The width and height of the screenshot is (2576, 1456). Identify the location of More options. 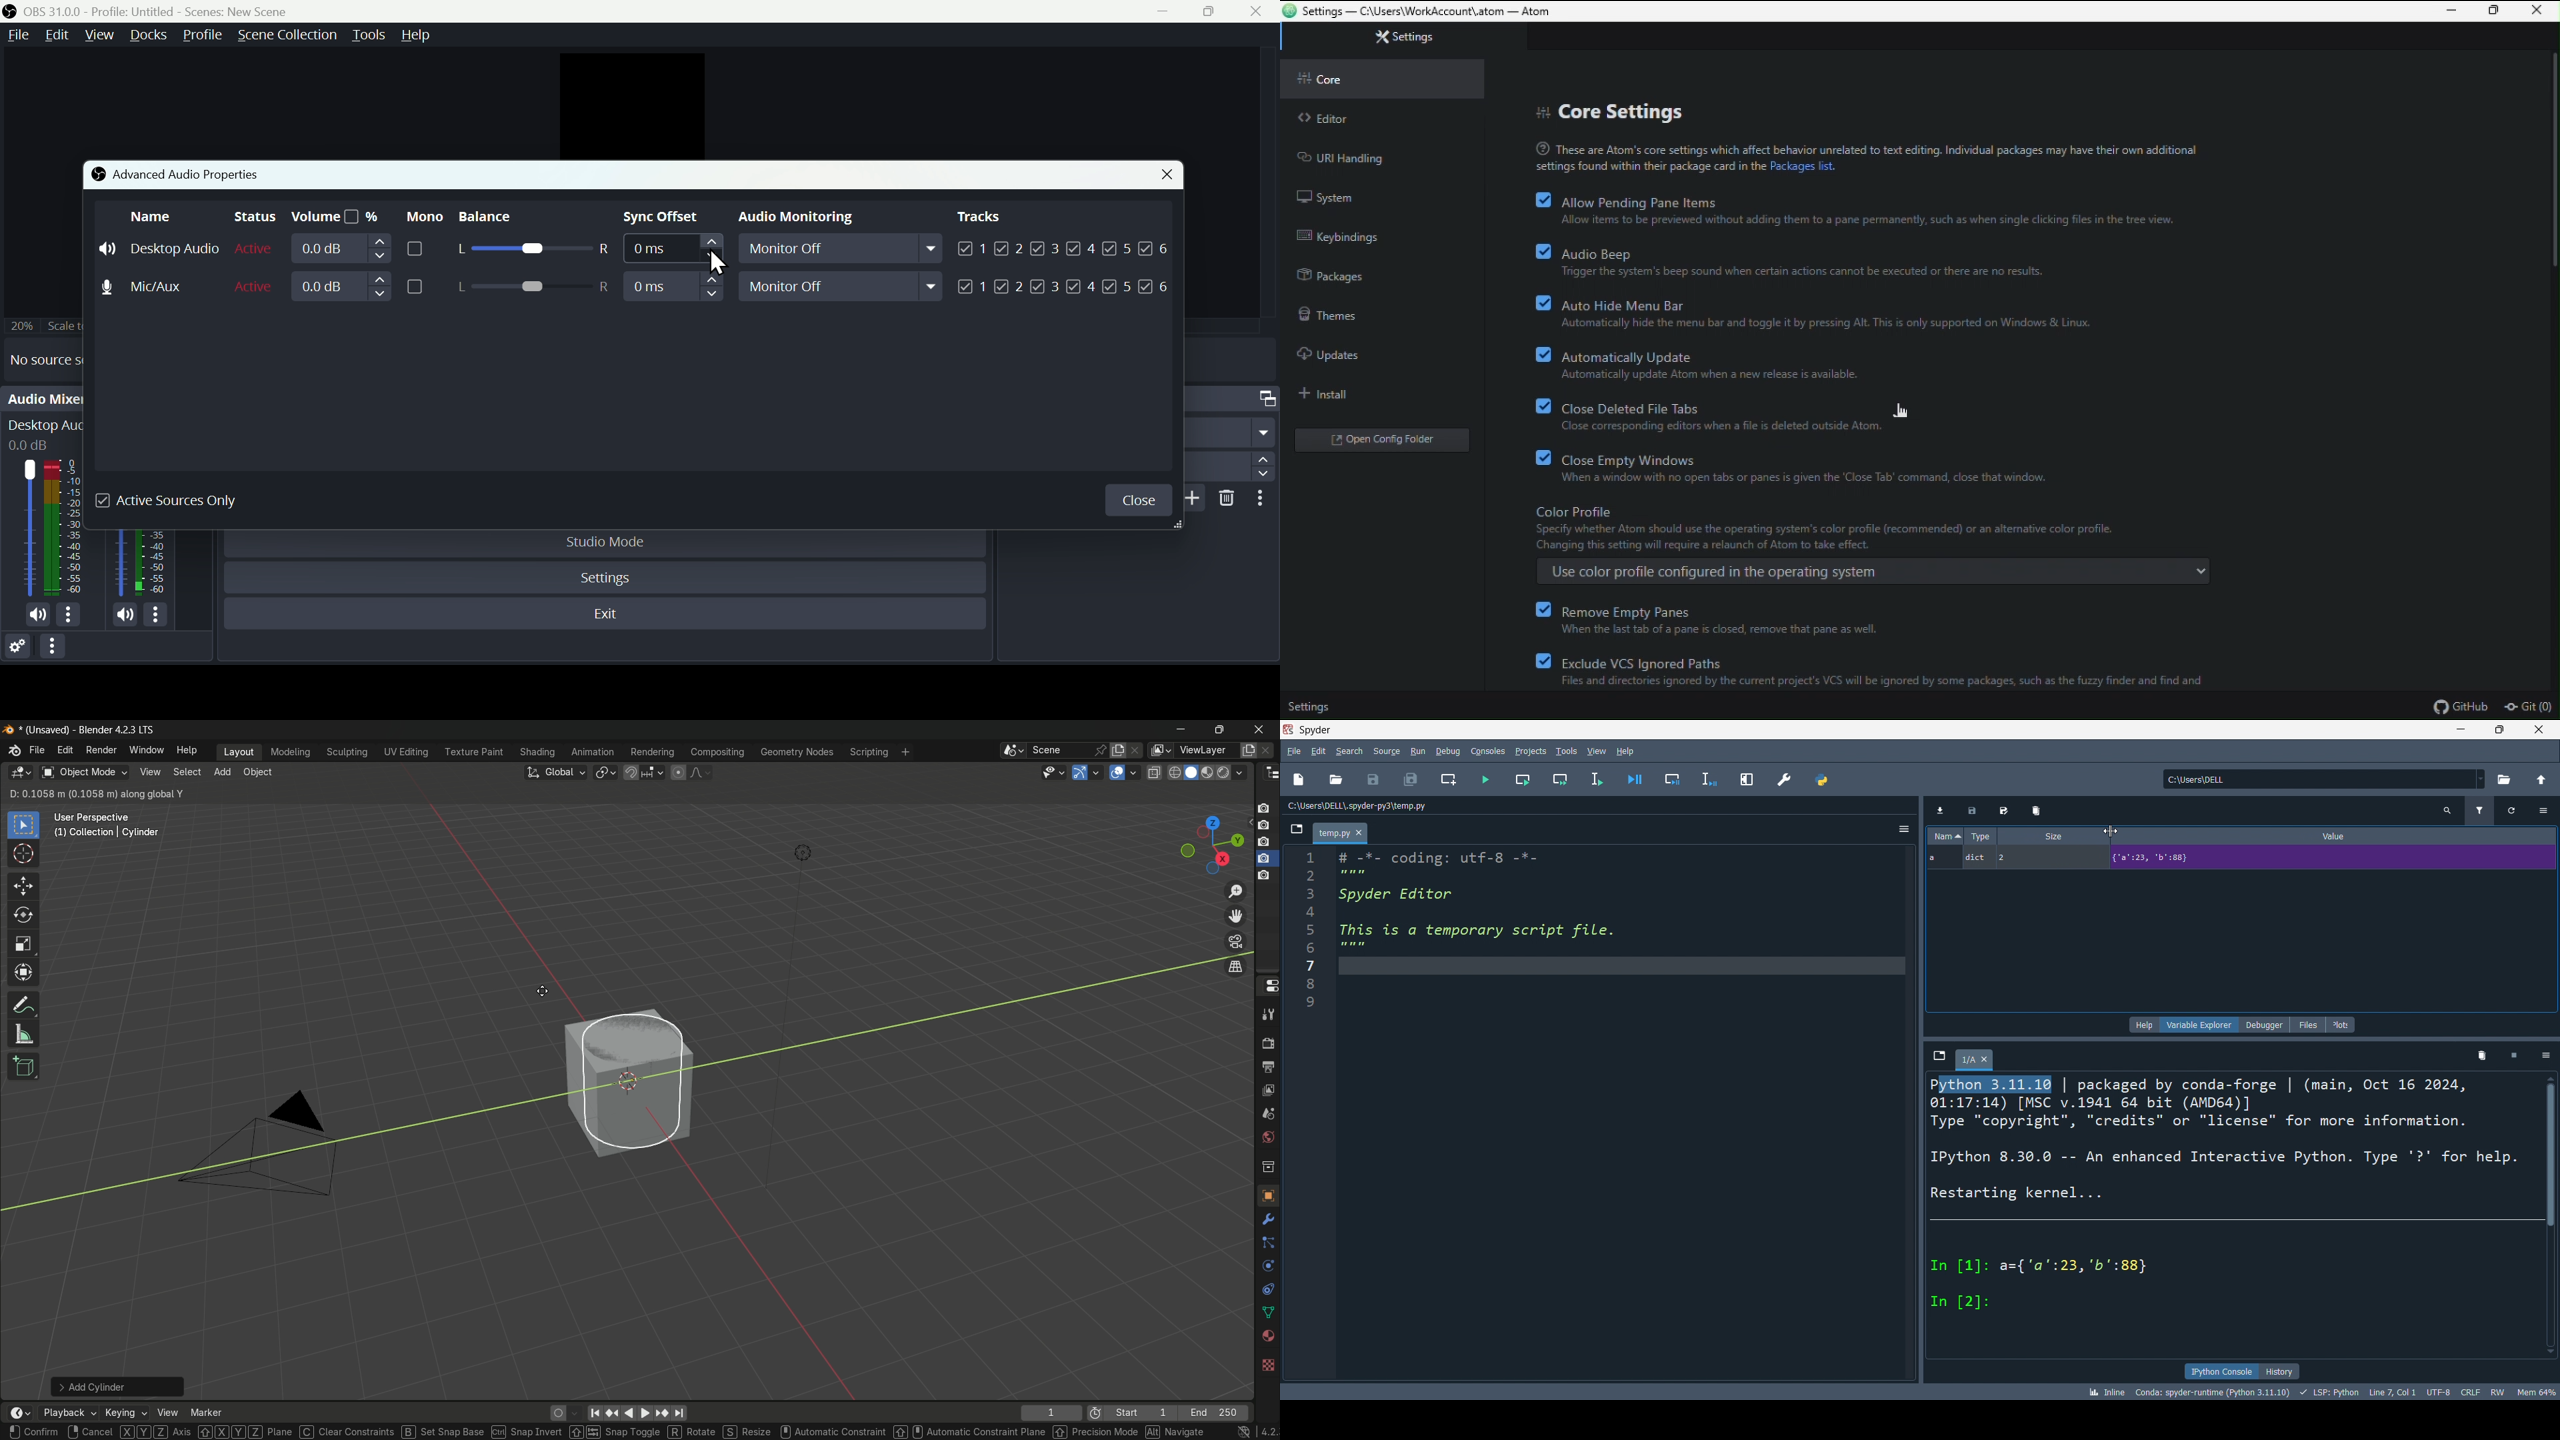
(1265, 499).